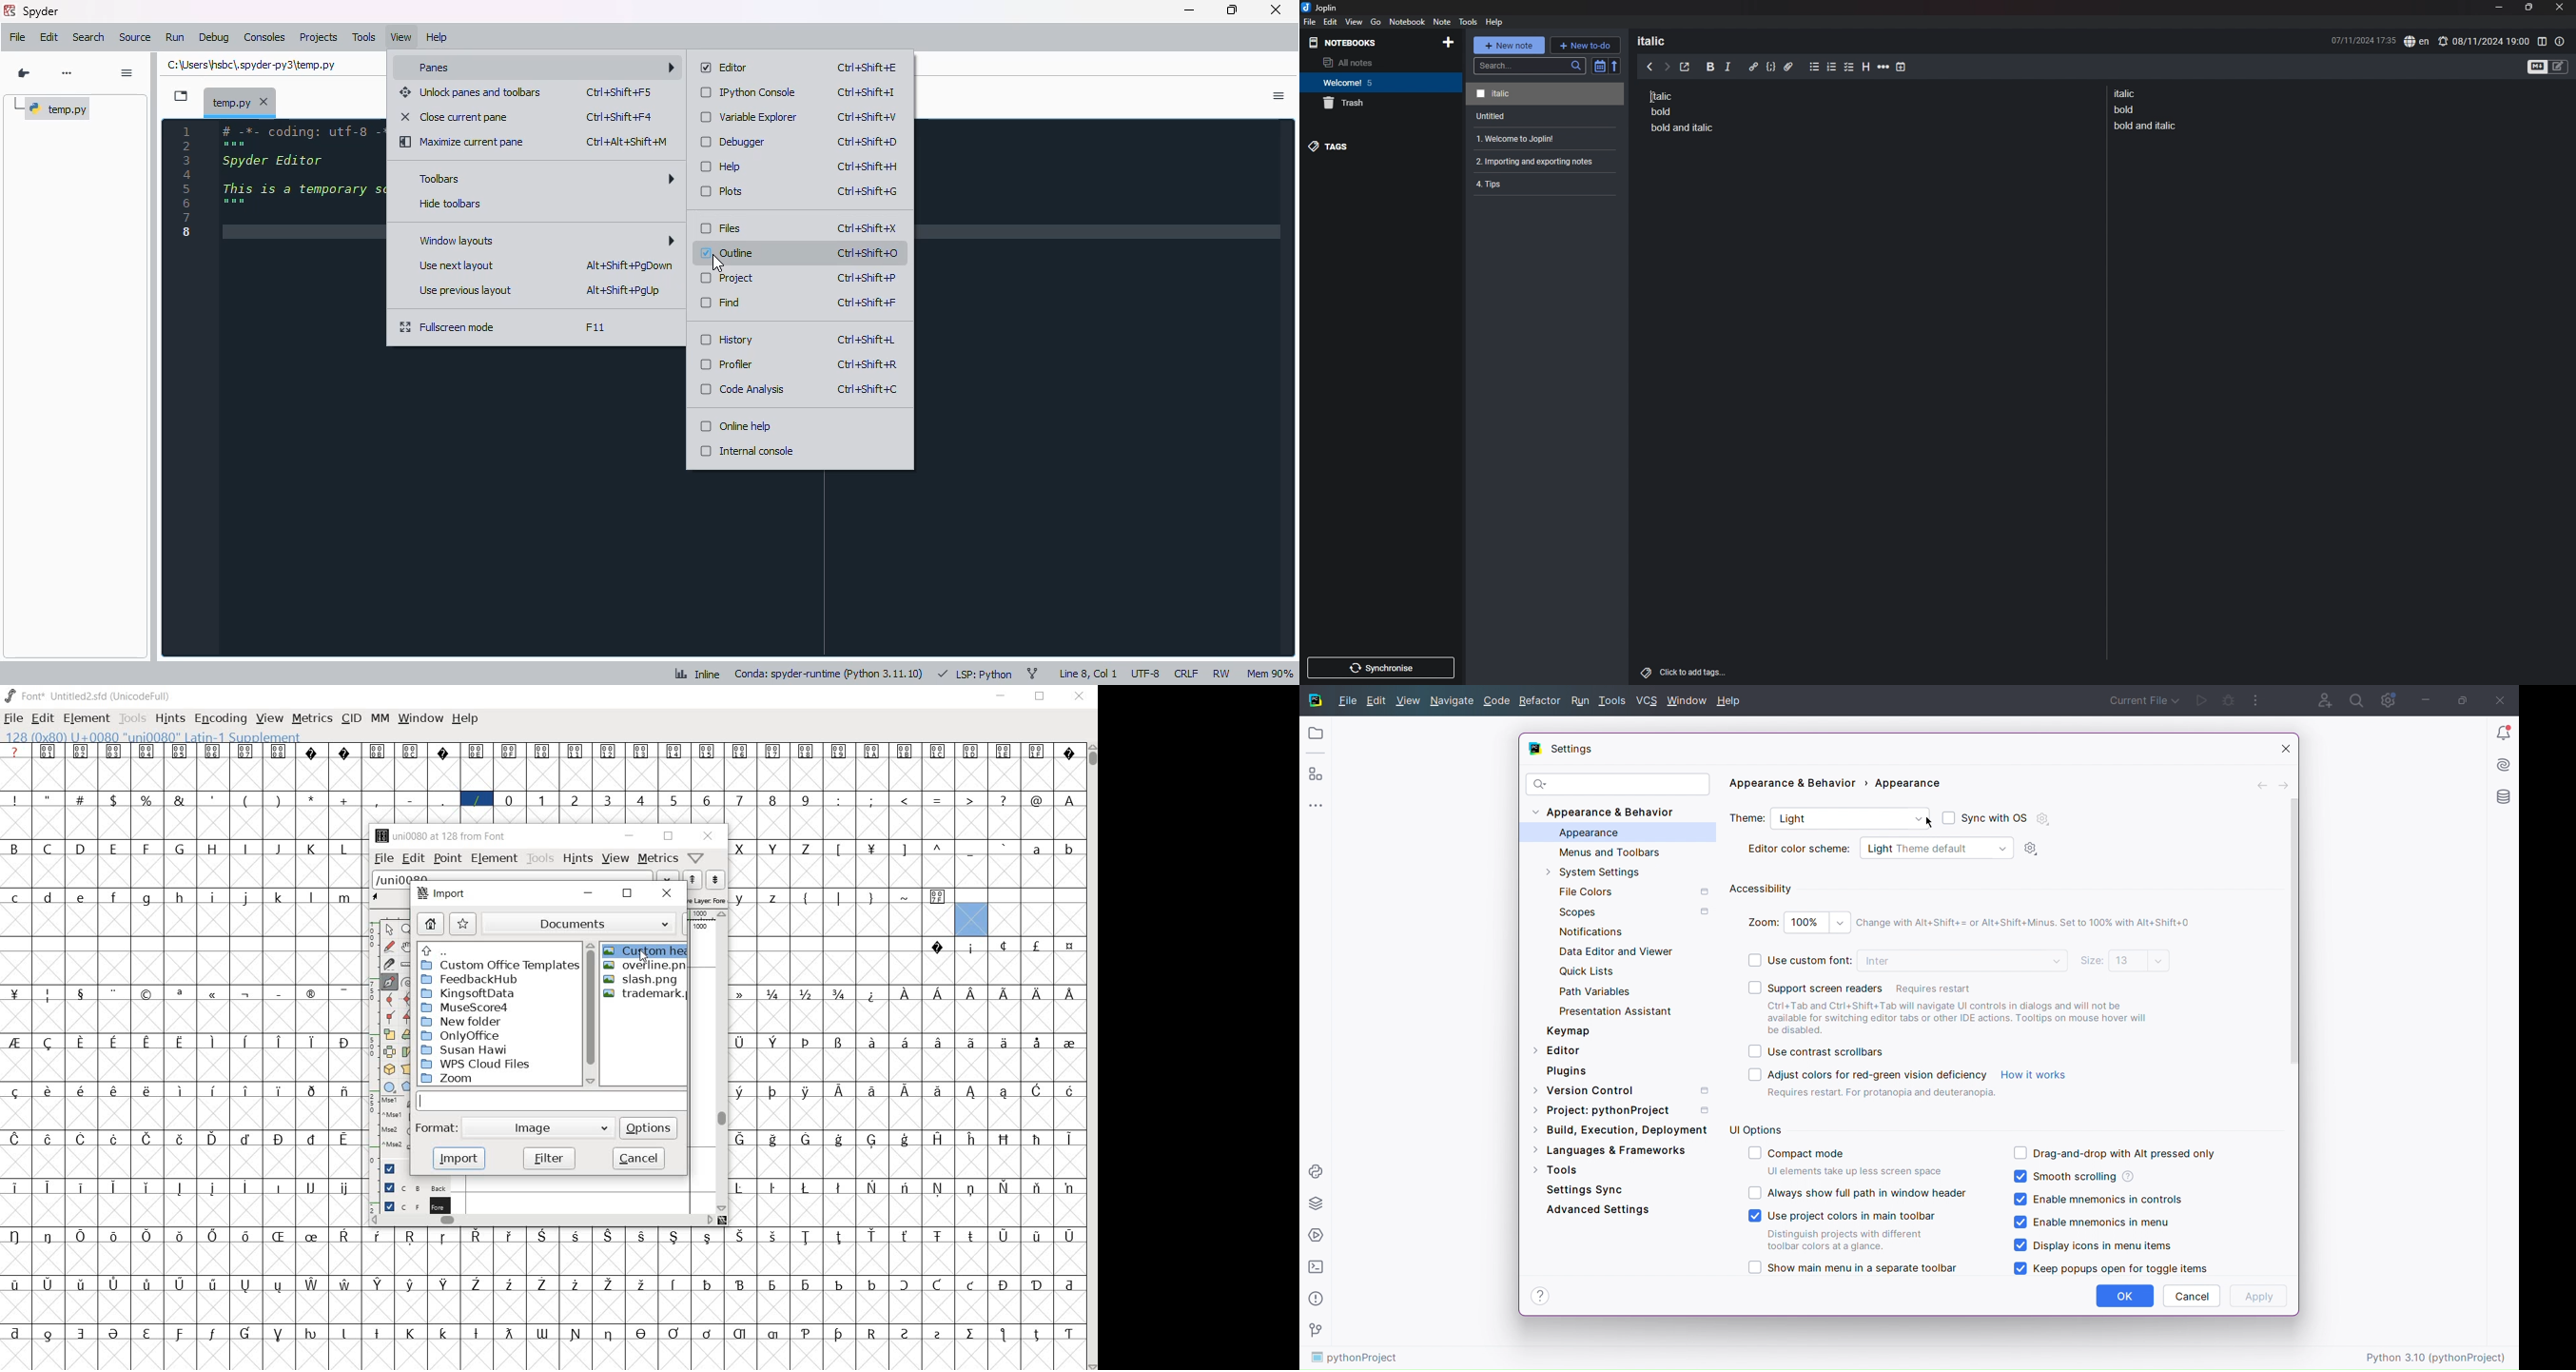 The image size is (2576, 1372). I want to click on glyph, so click(312, 849).